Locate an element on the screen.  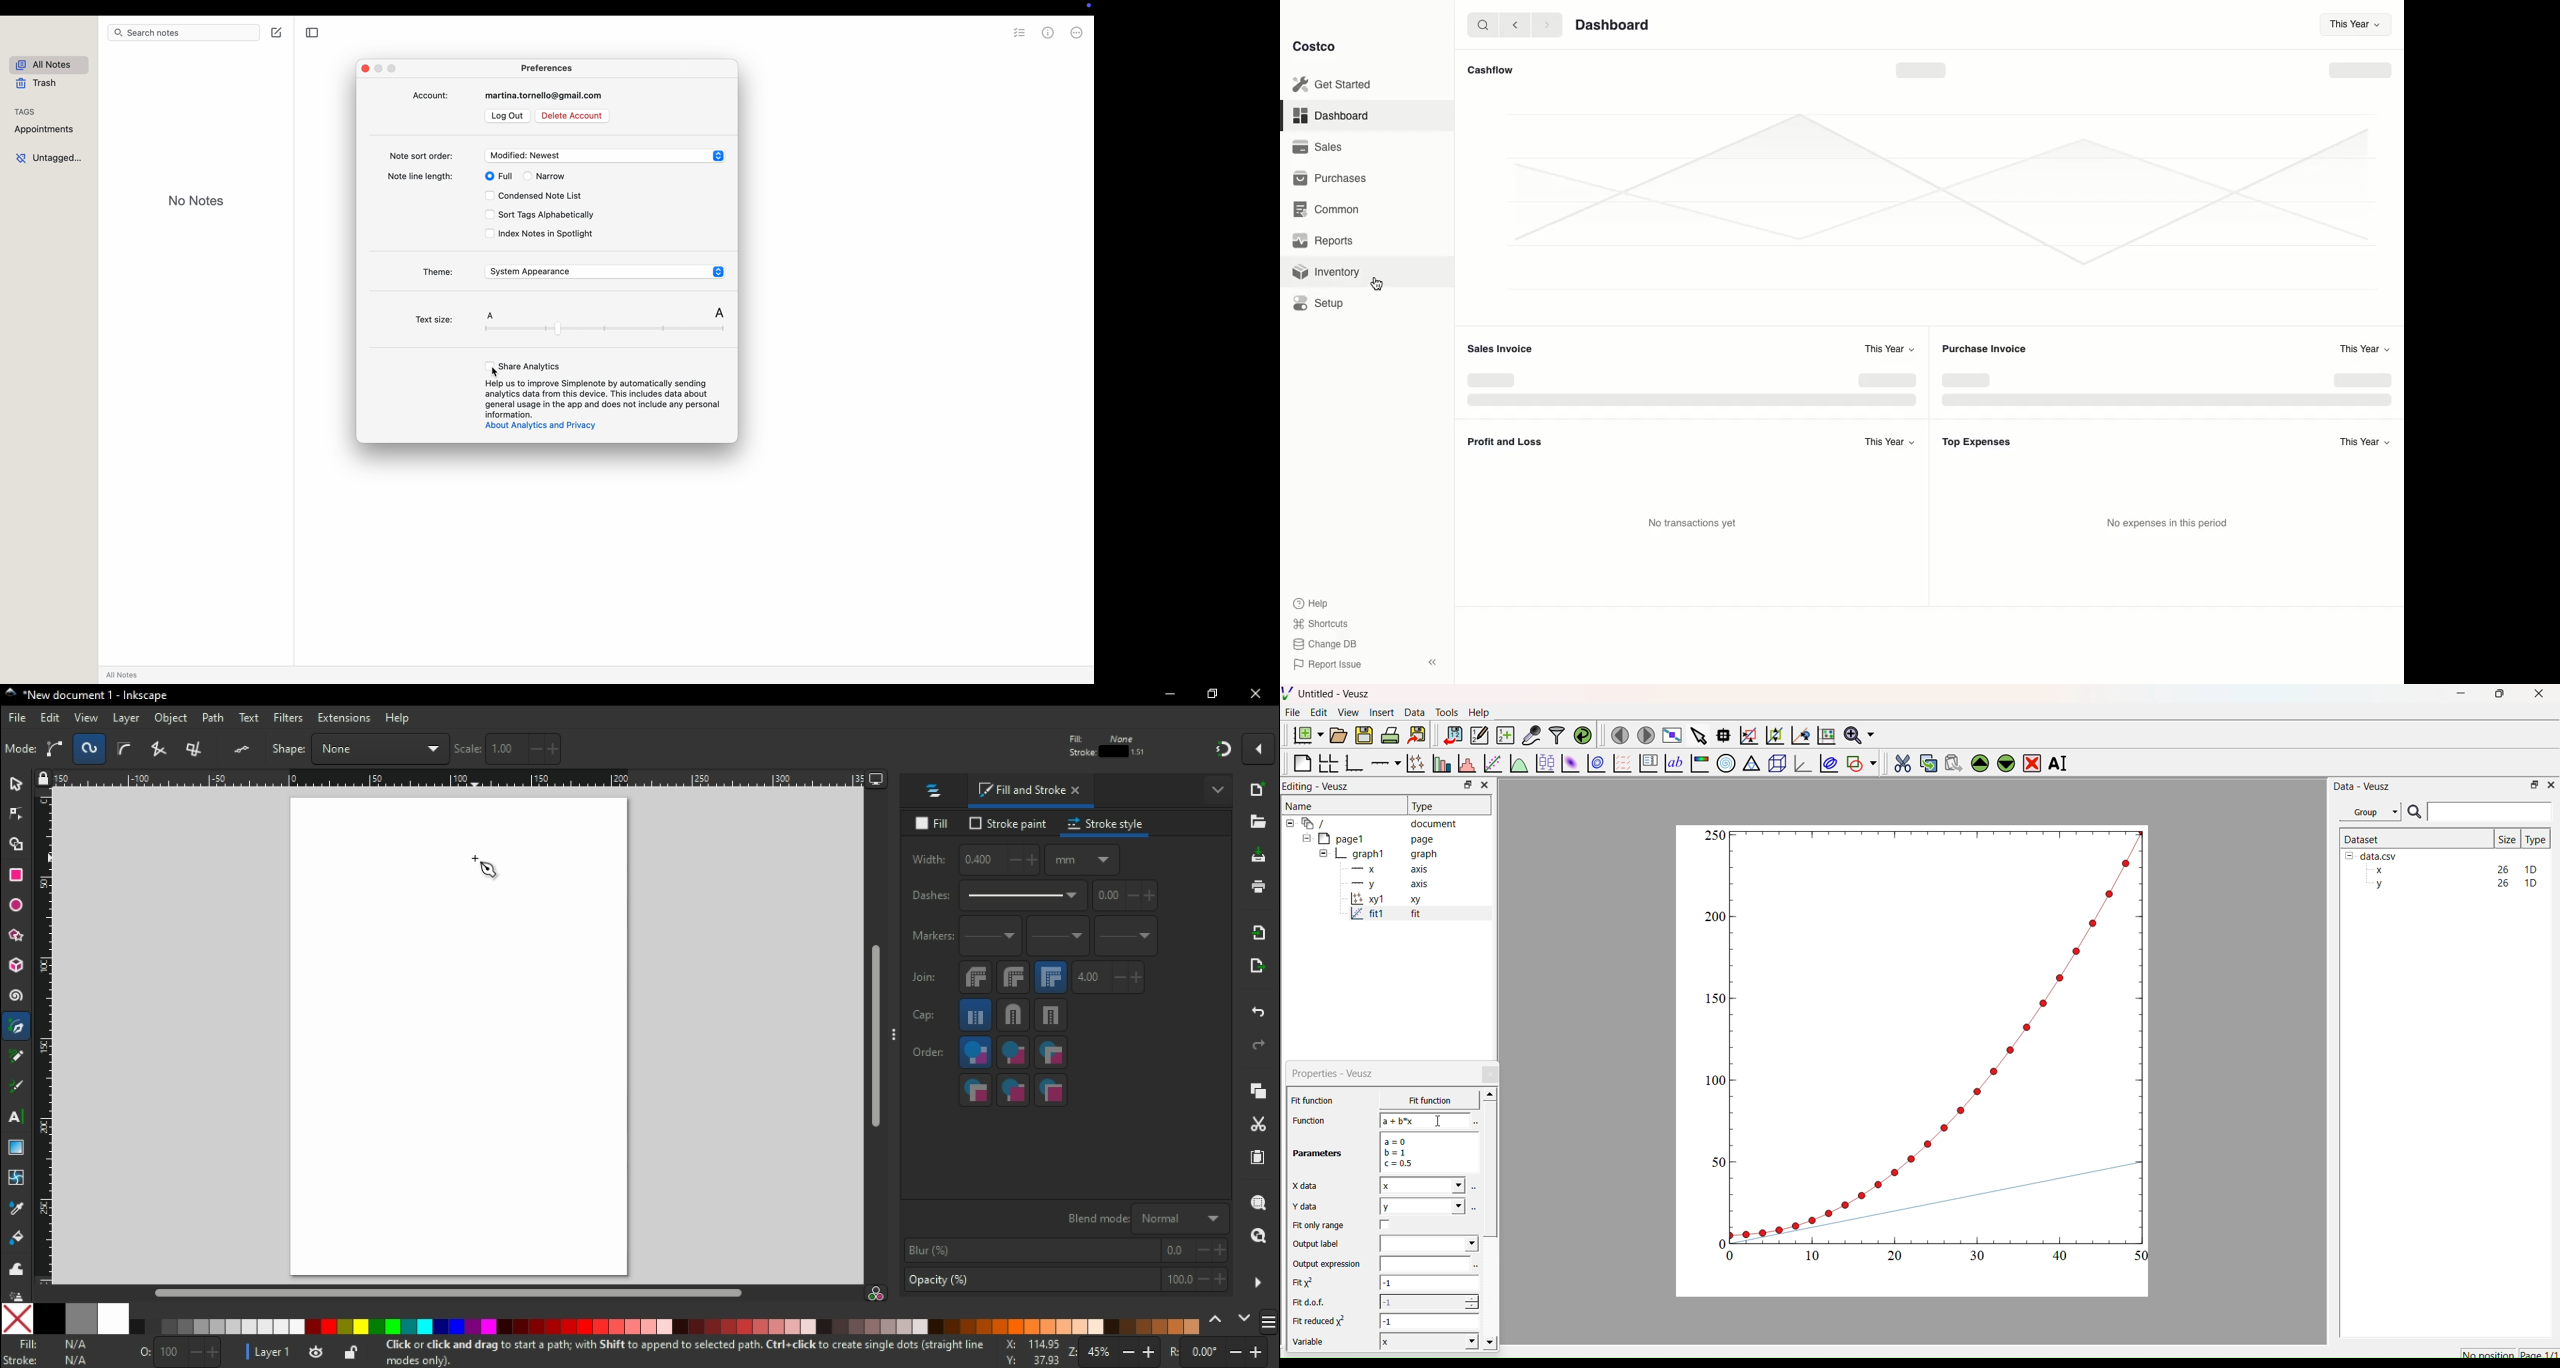
width is located at coordinates (976, 863).